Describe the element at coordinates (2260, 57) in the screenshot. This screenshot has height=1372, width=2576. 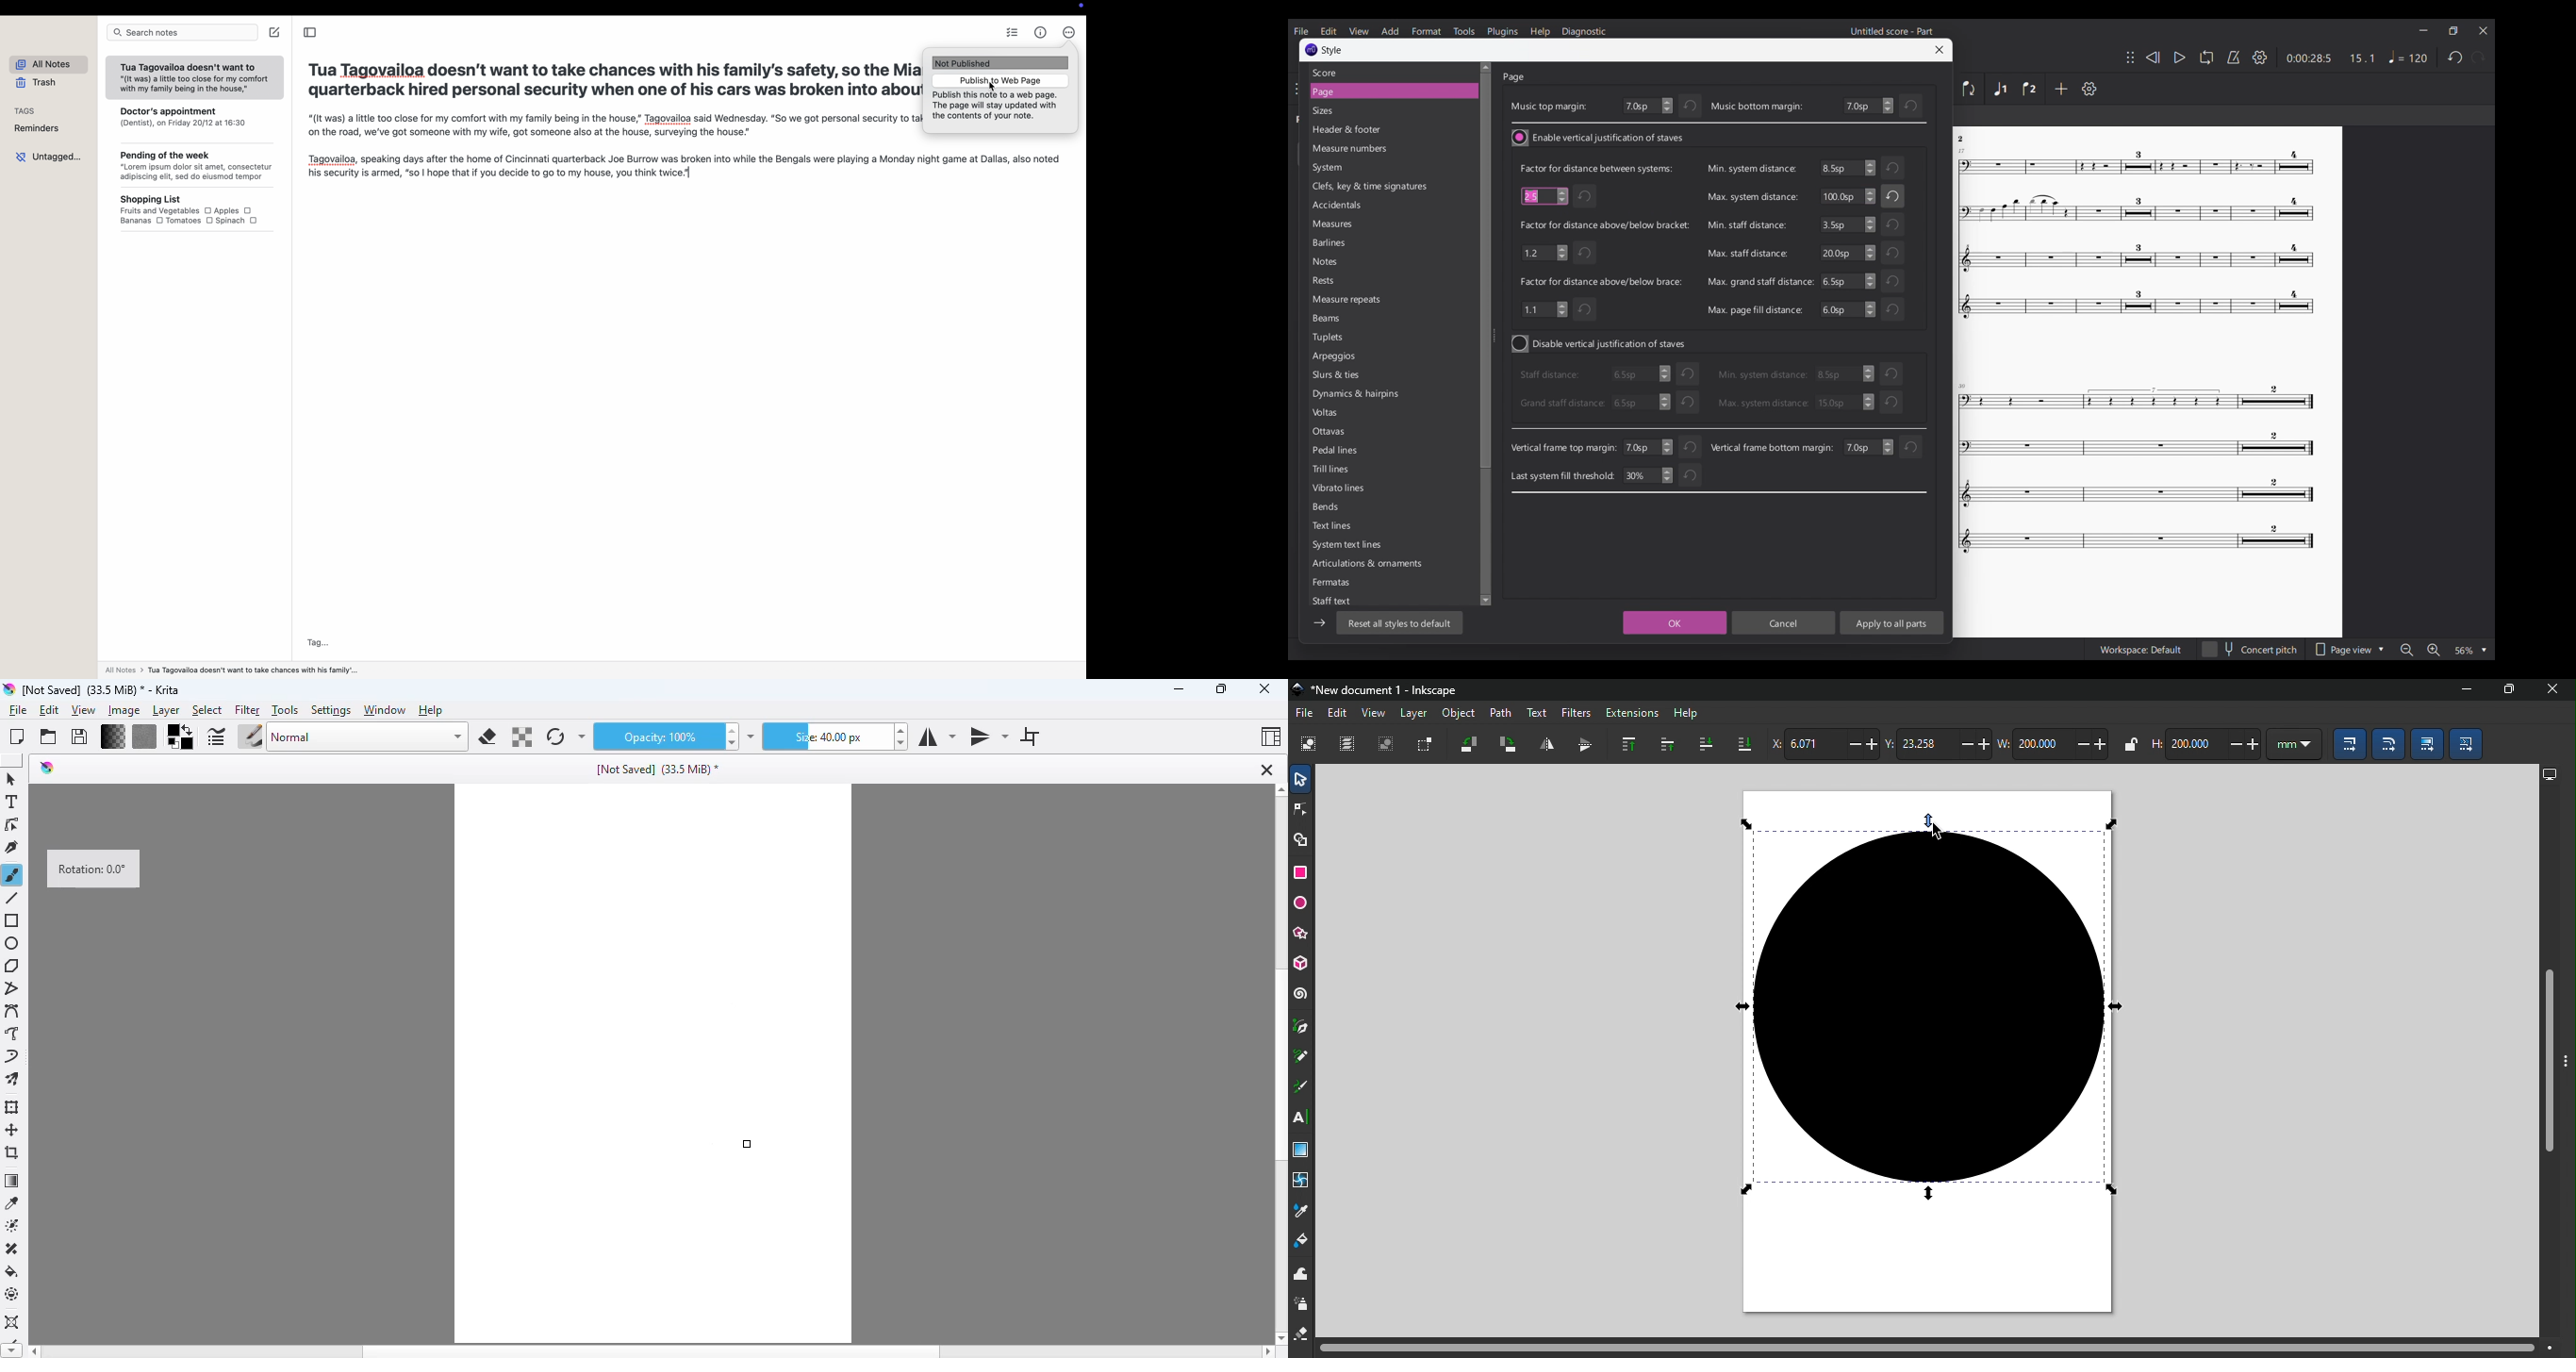
I see `Settings` at that location.